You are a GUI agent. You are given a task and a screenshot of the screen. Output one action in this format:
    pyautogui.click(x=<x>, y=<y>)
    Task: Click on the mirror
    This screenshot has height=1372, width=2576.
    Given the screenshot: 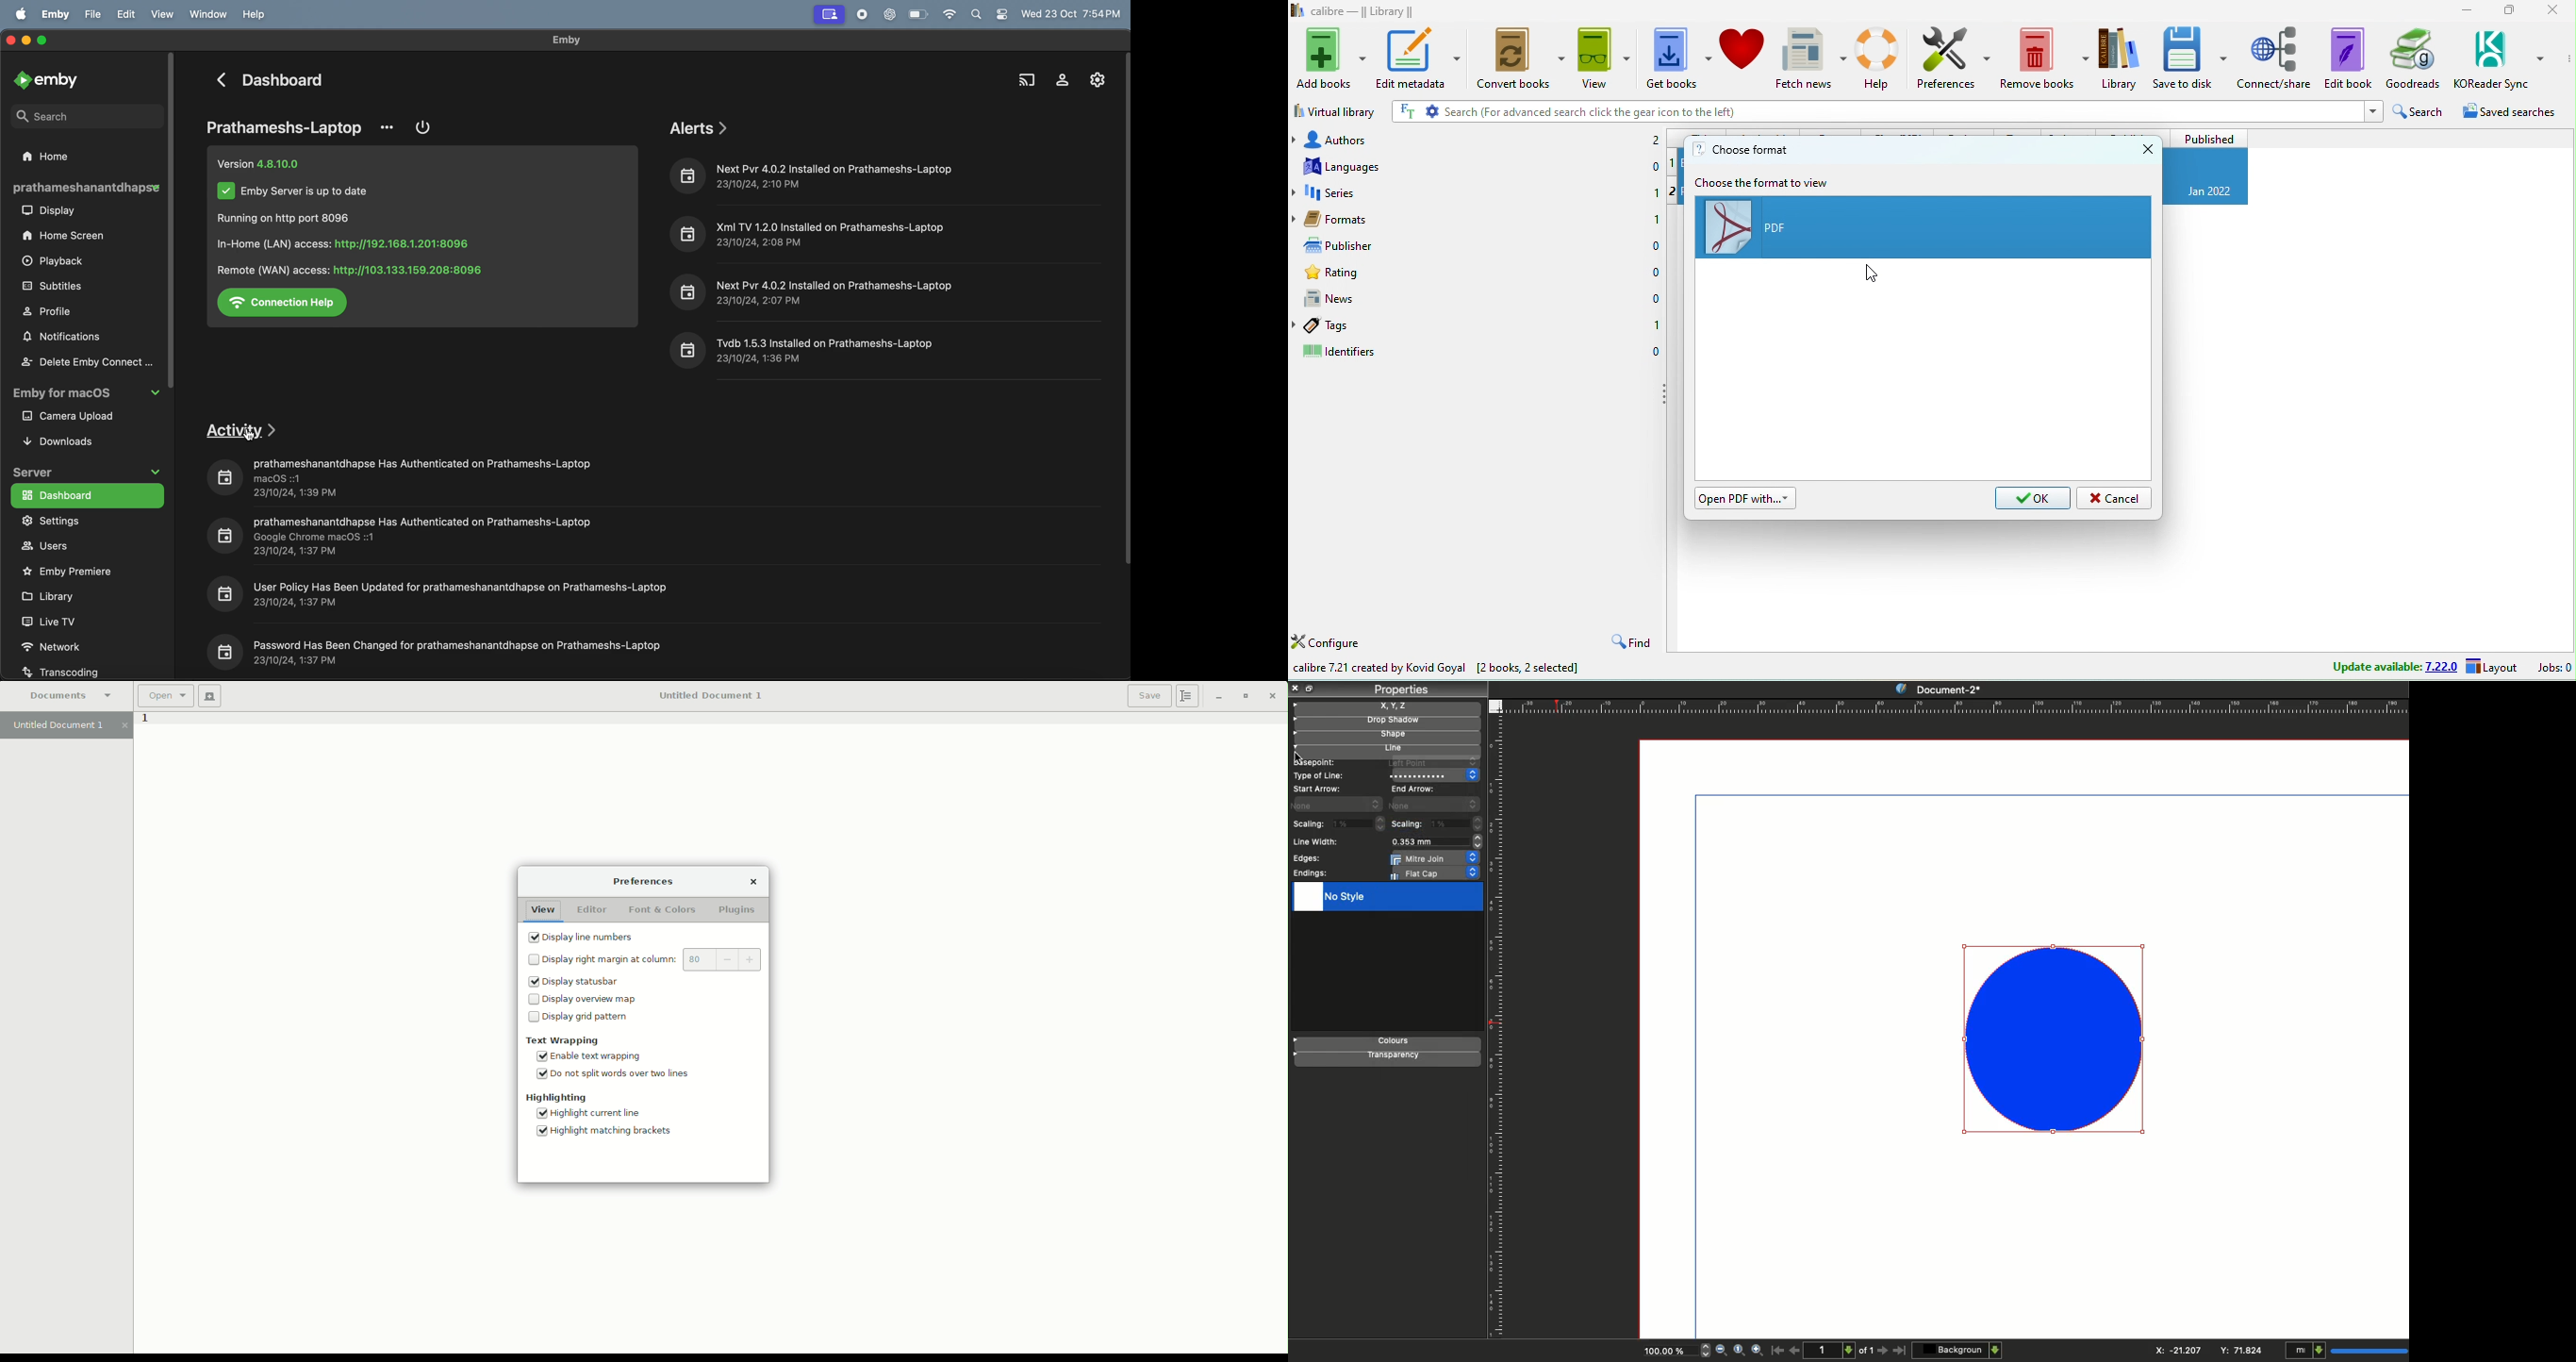 What is the action you would take?
    pyautogui.click(x=830, y=16)
    